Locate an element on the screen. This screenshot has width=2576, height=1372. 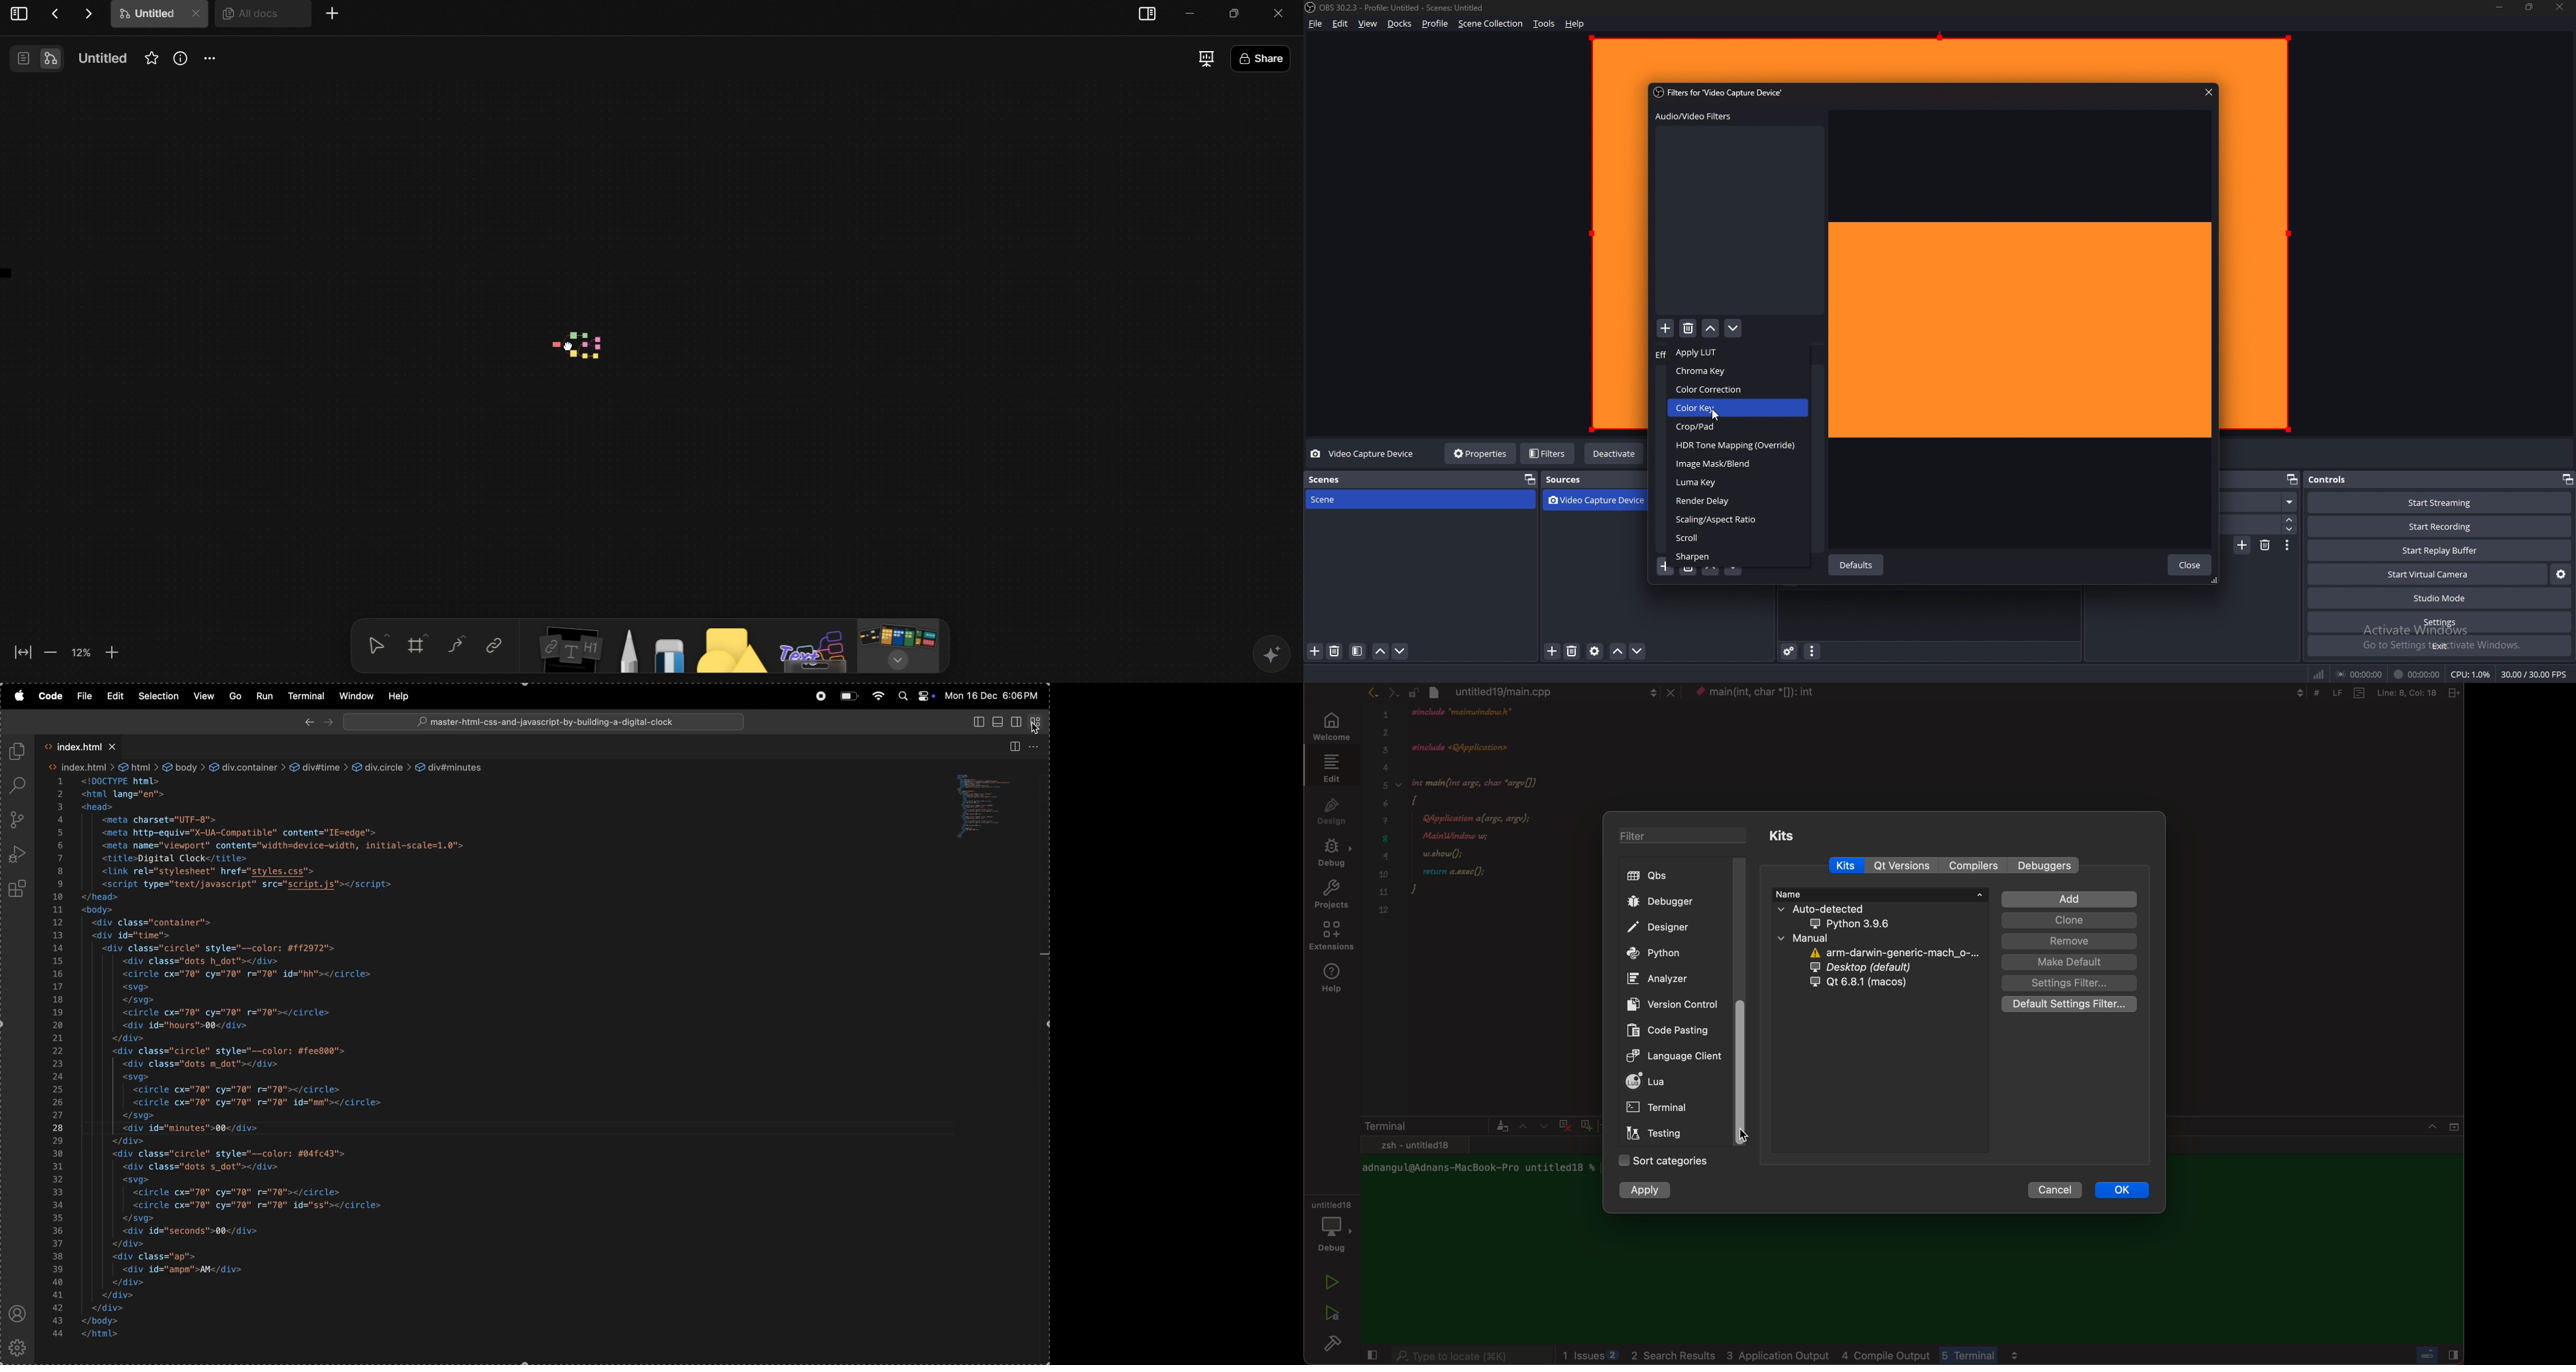
selection tool is located at coordinates (376, 645).